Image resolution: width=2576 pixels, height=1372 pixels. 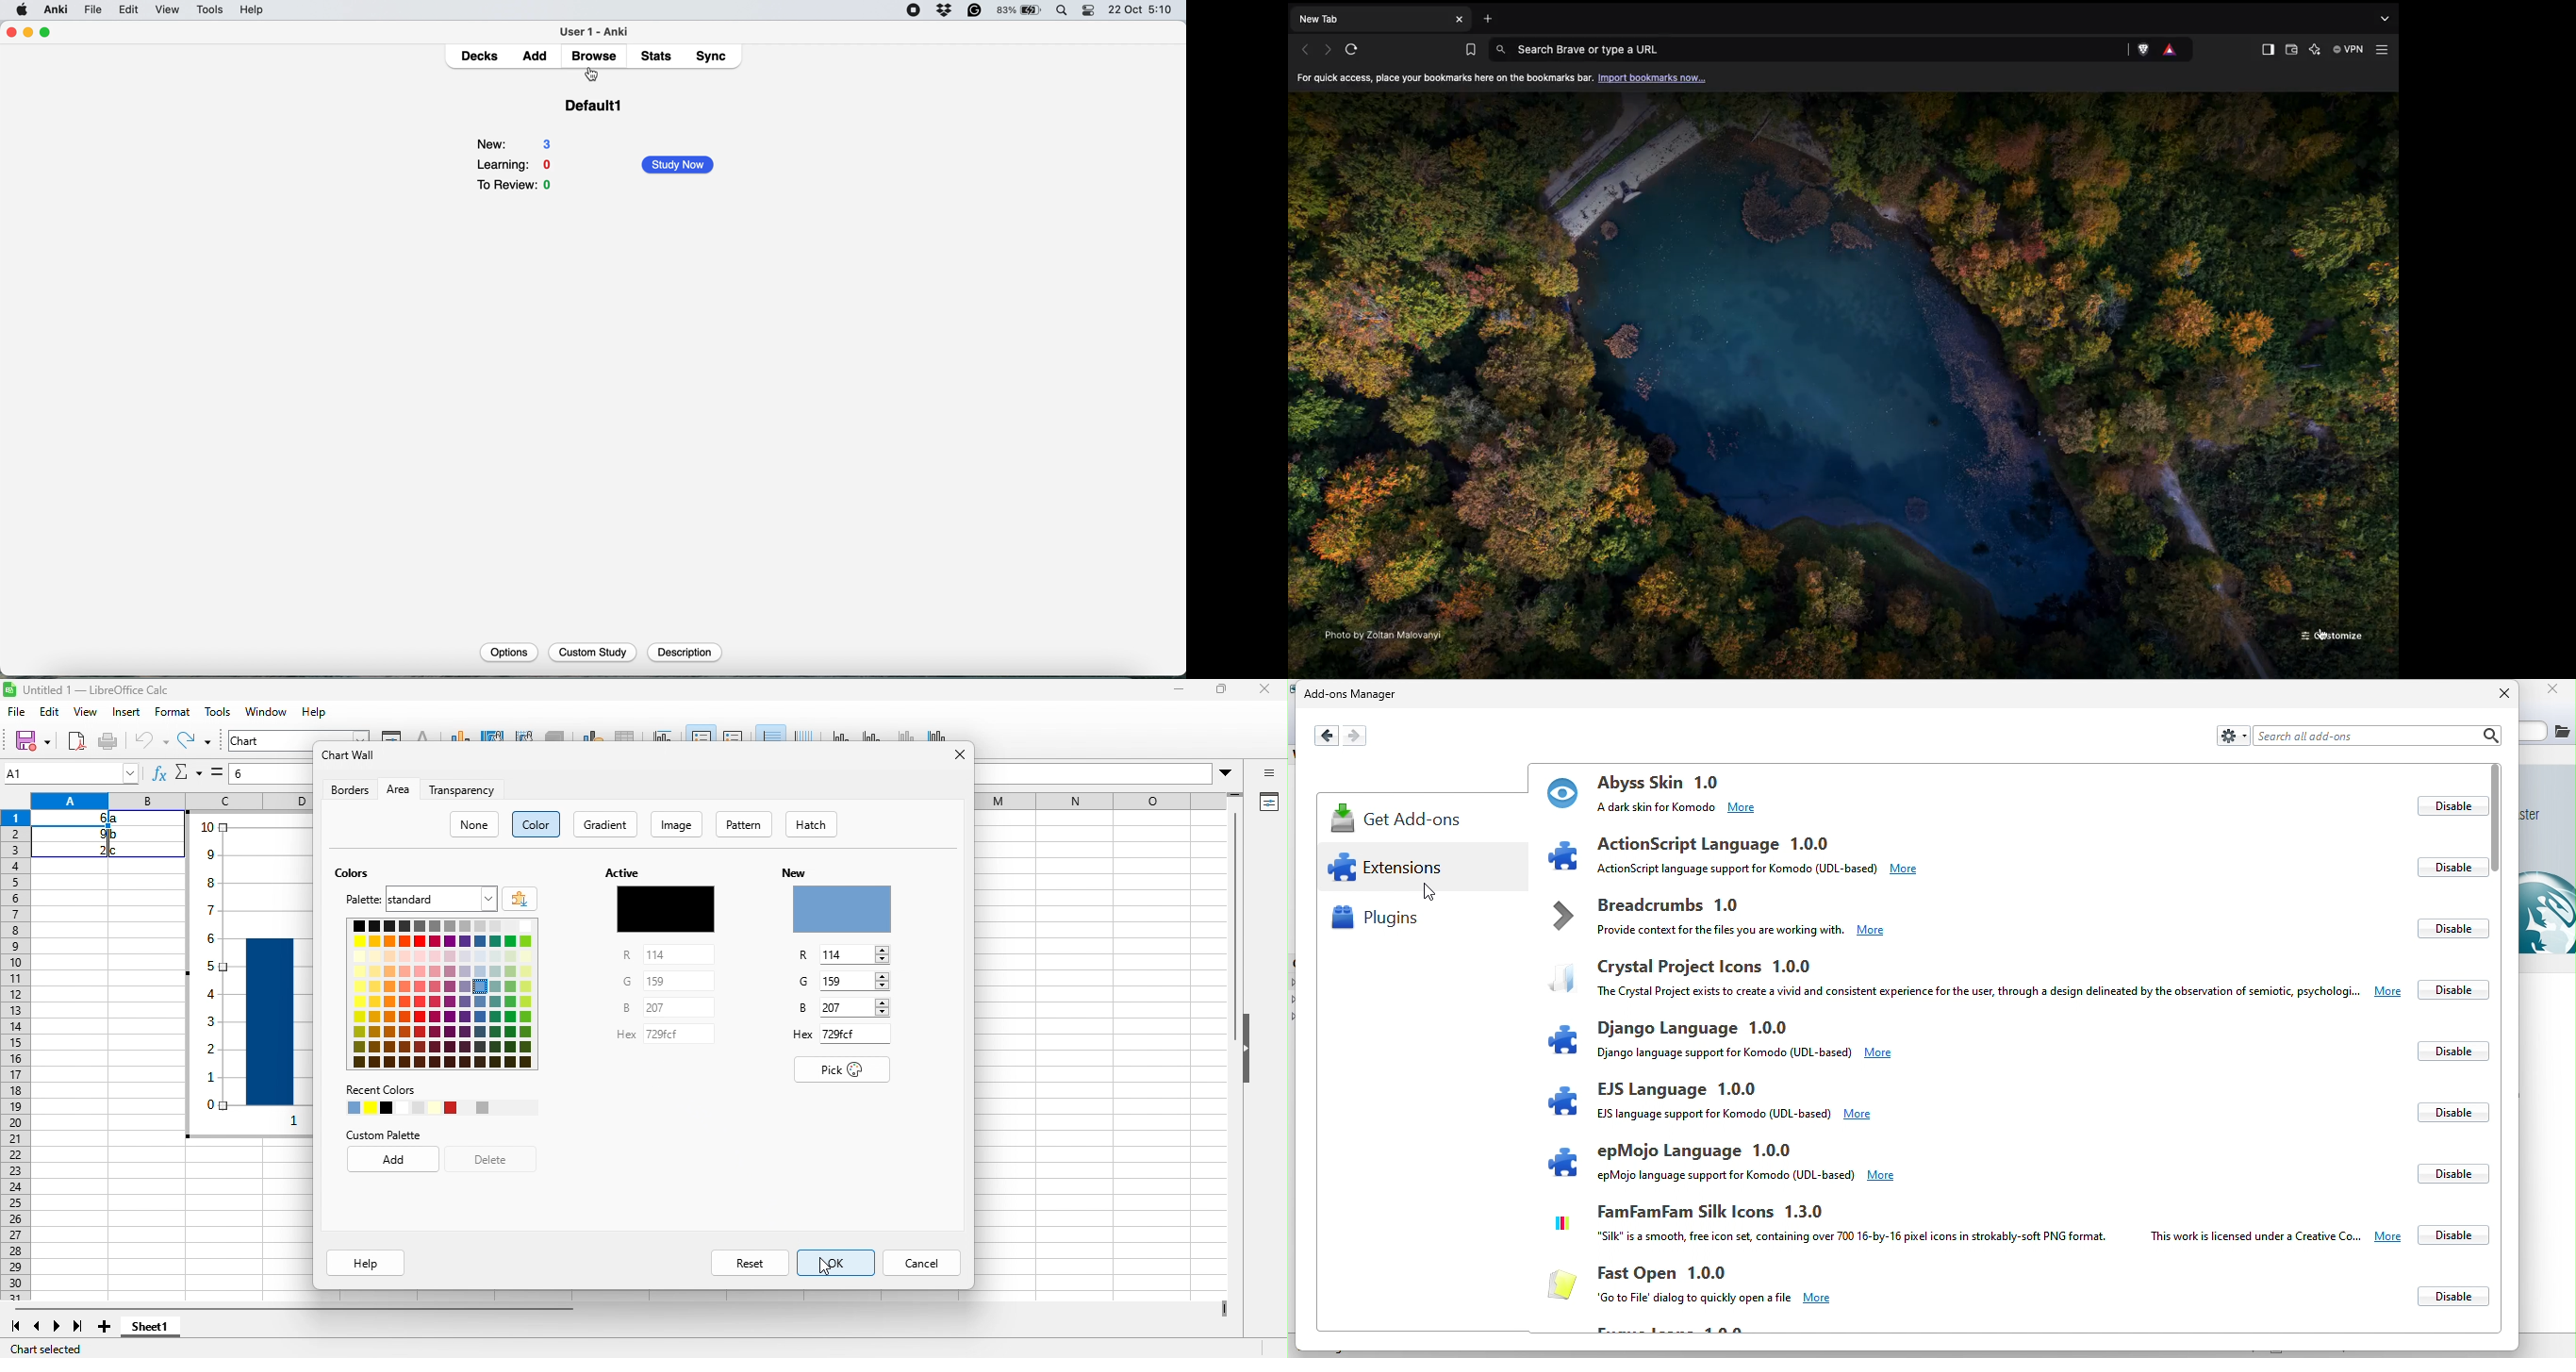 I want to click on column headings, so click(x=171, y=801).